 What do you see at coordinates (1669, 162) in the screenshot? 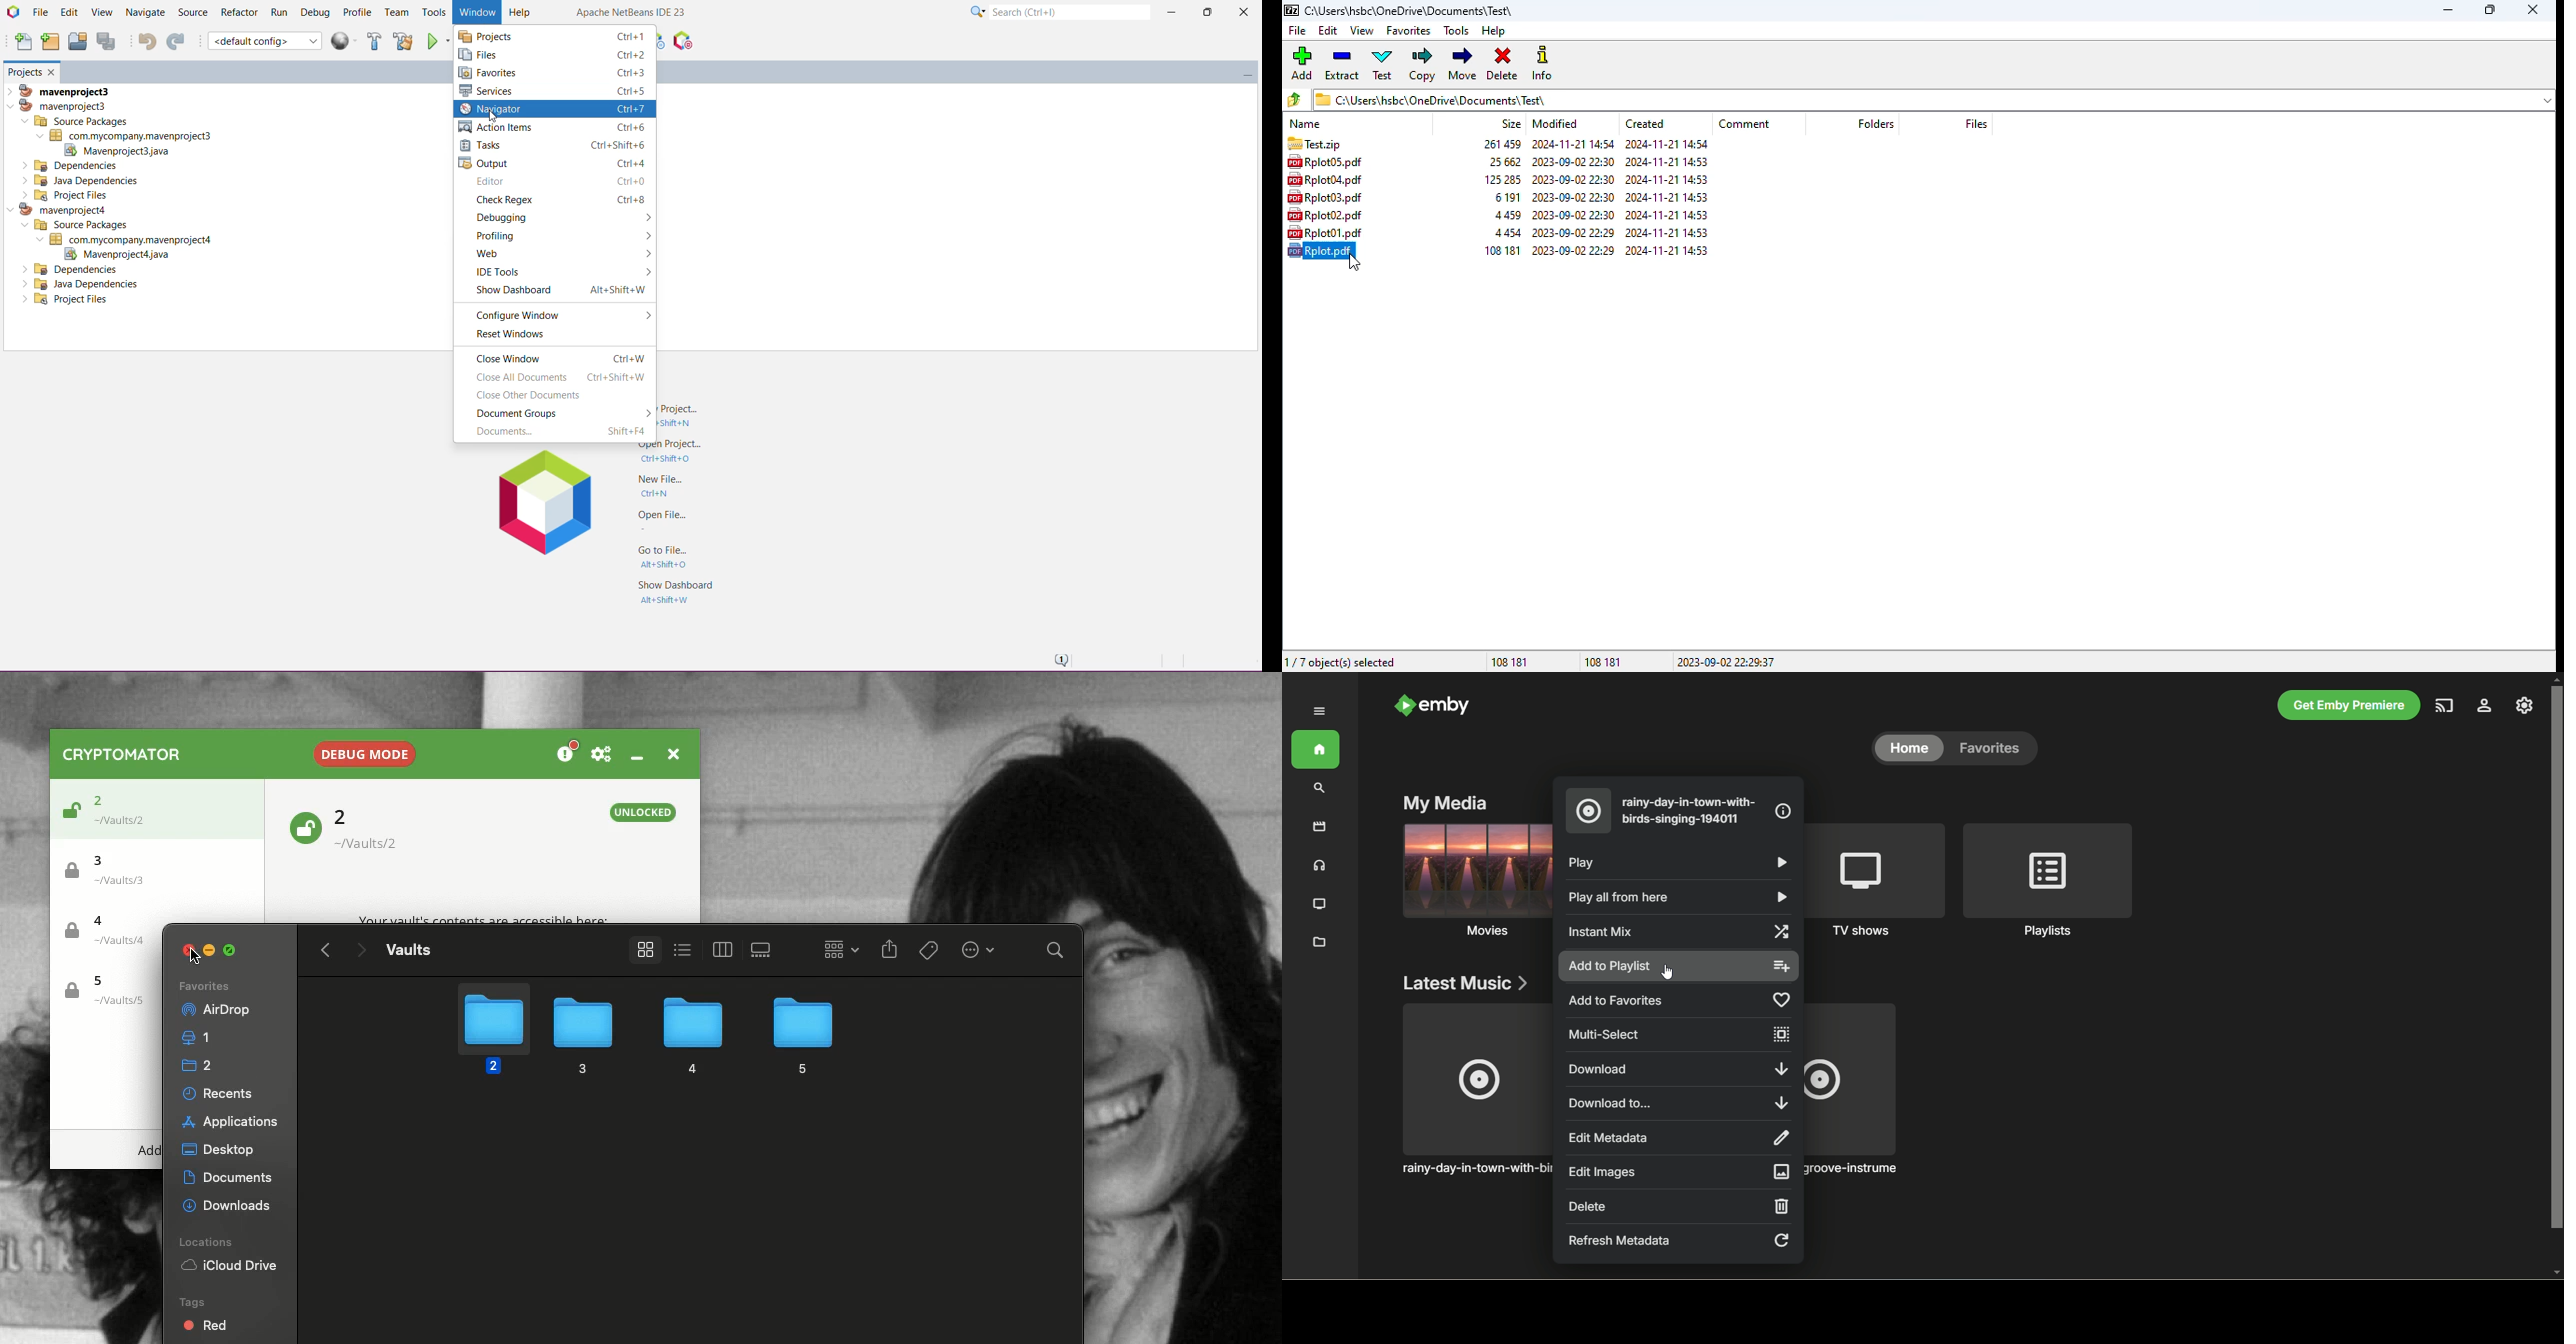
I see ` 2024-11-21 14:53` at bounding box center [1669, 162].